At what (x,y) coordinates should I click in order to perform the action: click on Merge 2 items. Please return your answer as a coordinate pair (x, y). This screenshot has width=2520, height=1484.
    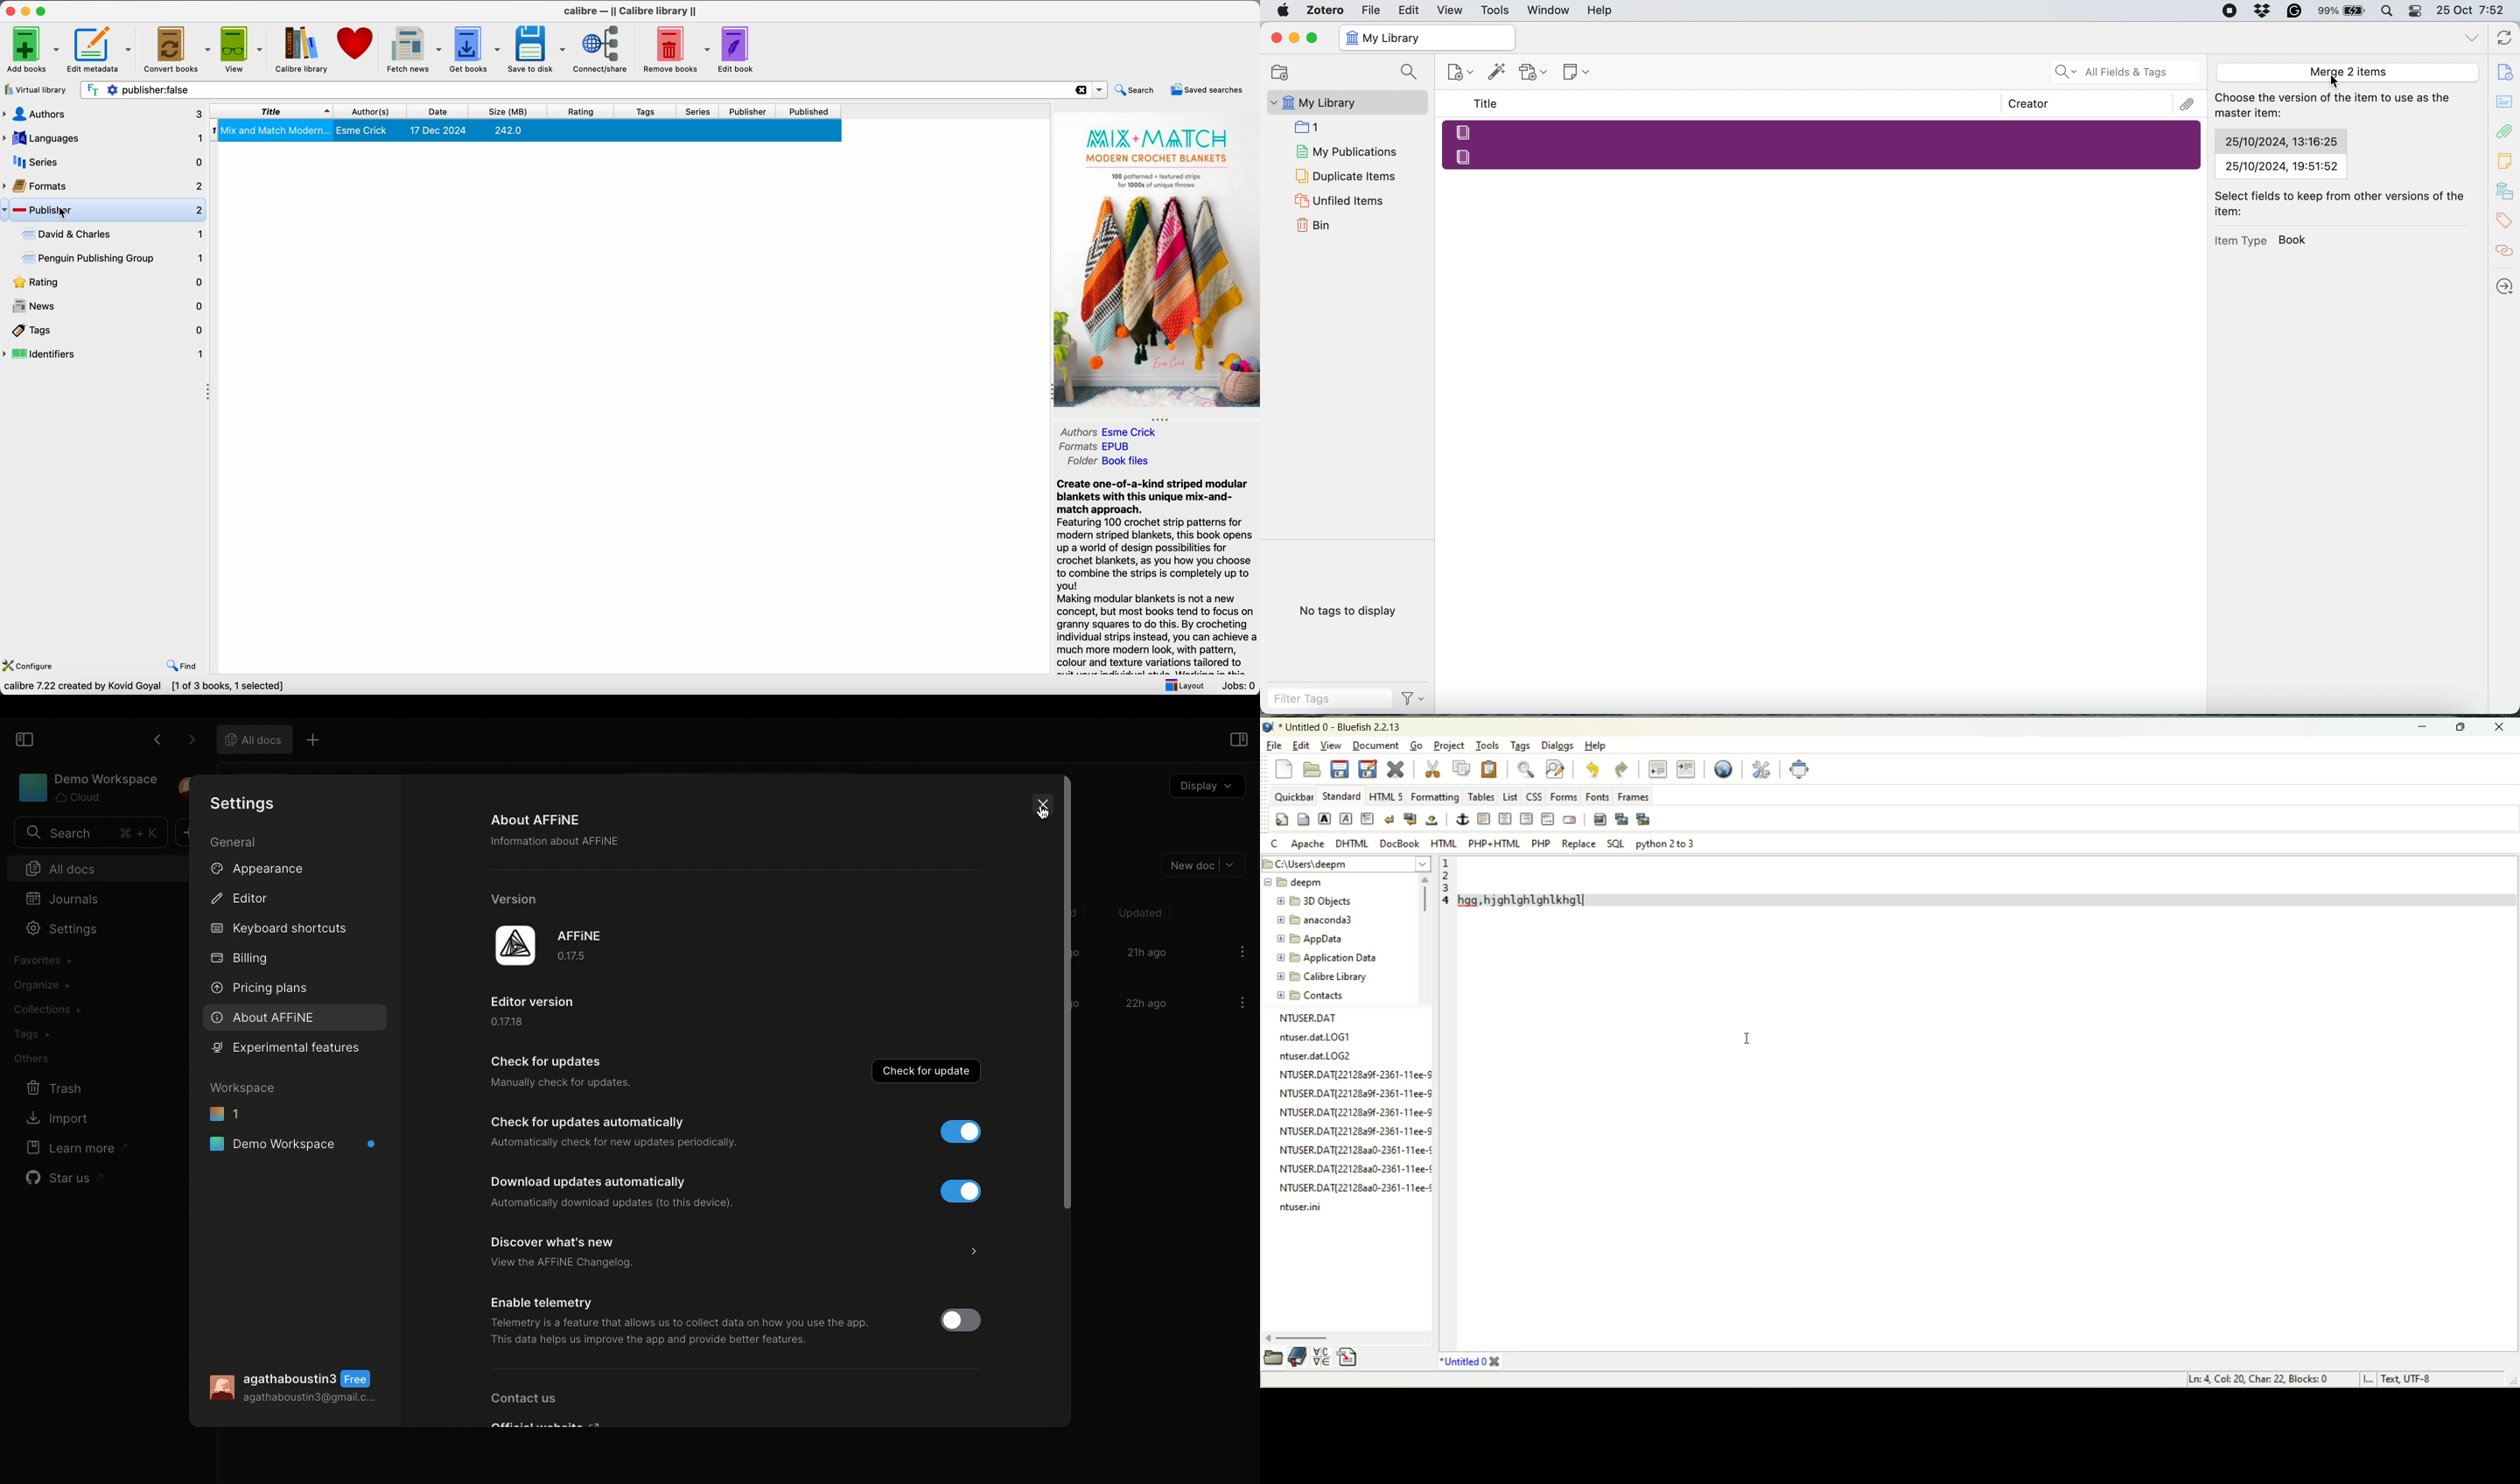
    Looking at the image, I should click on (2346, 72).